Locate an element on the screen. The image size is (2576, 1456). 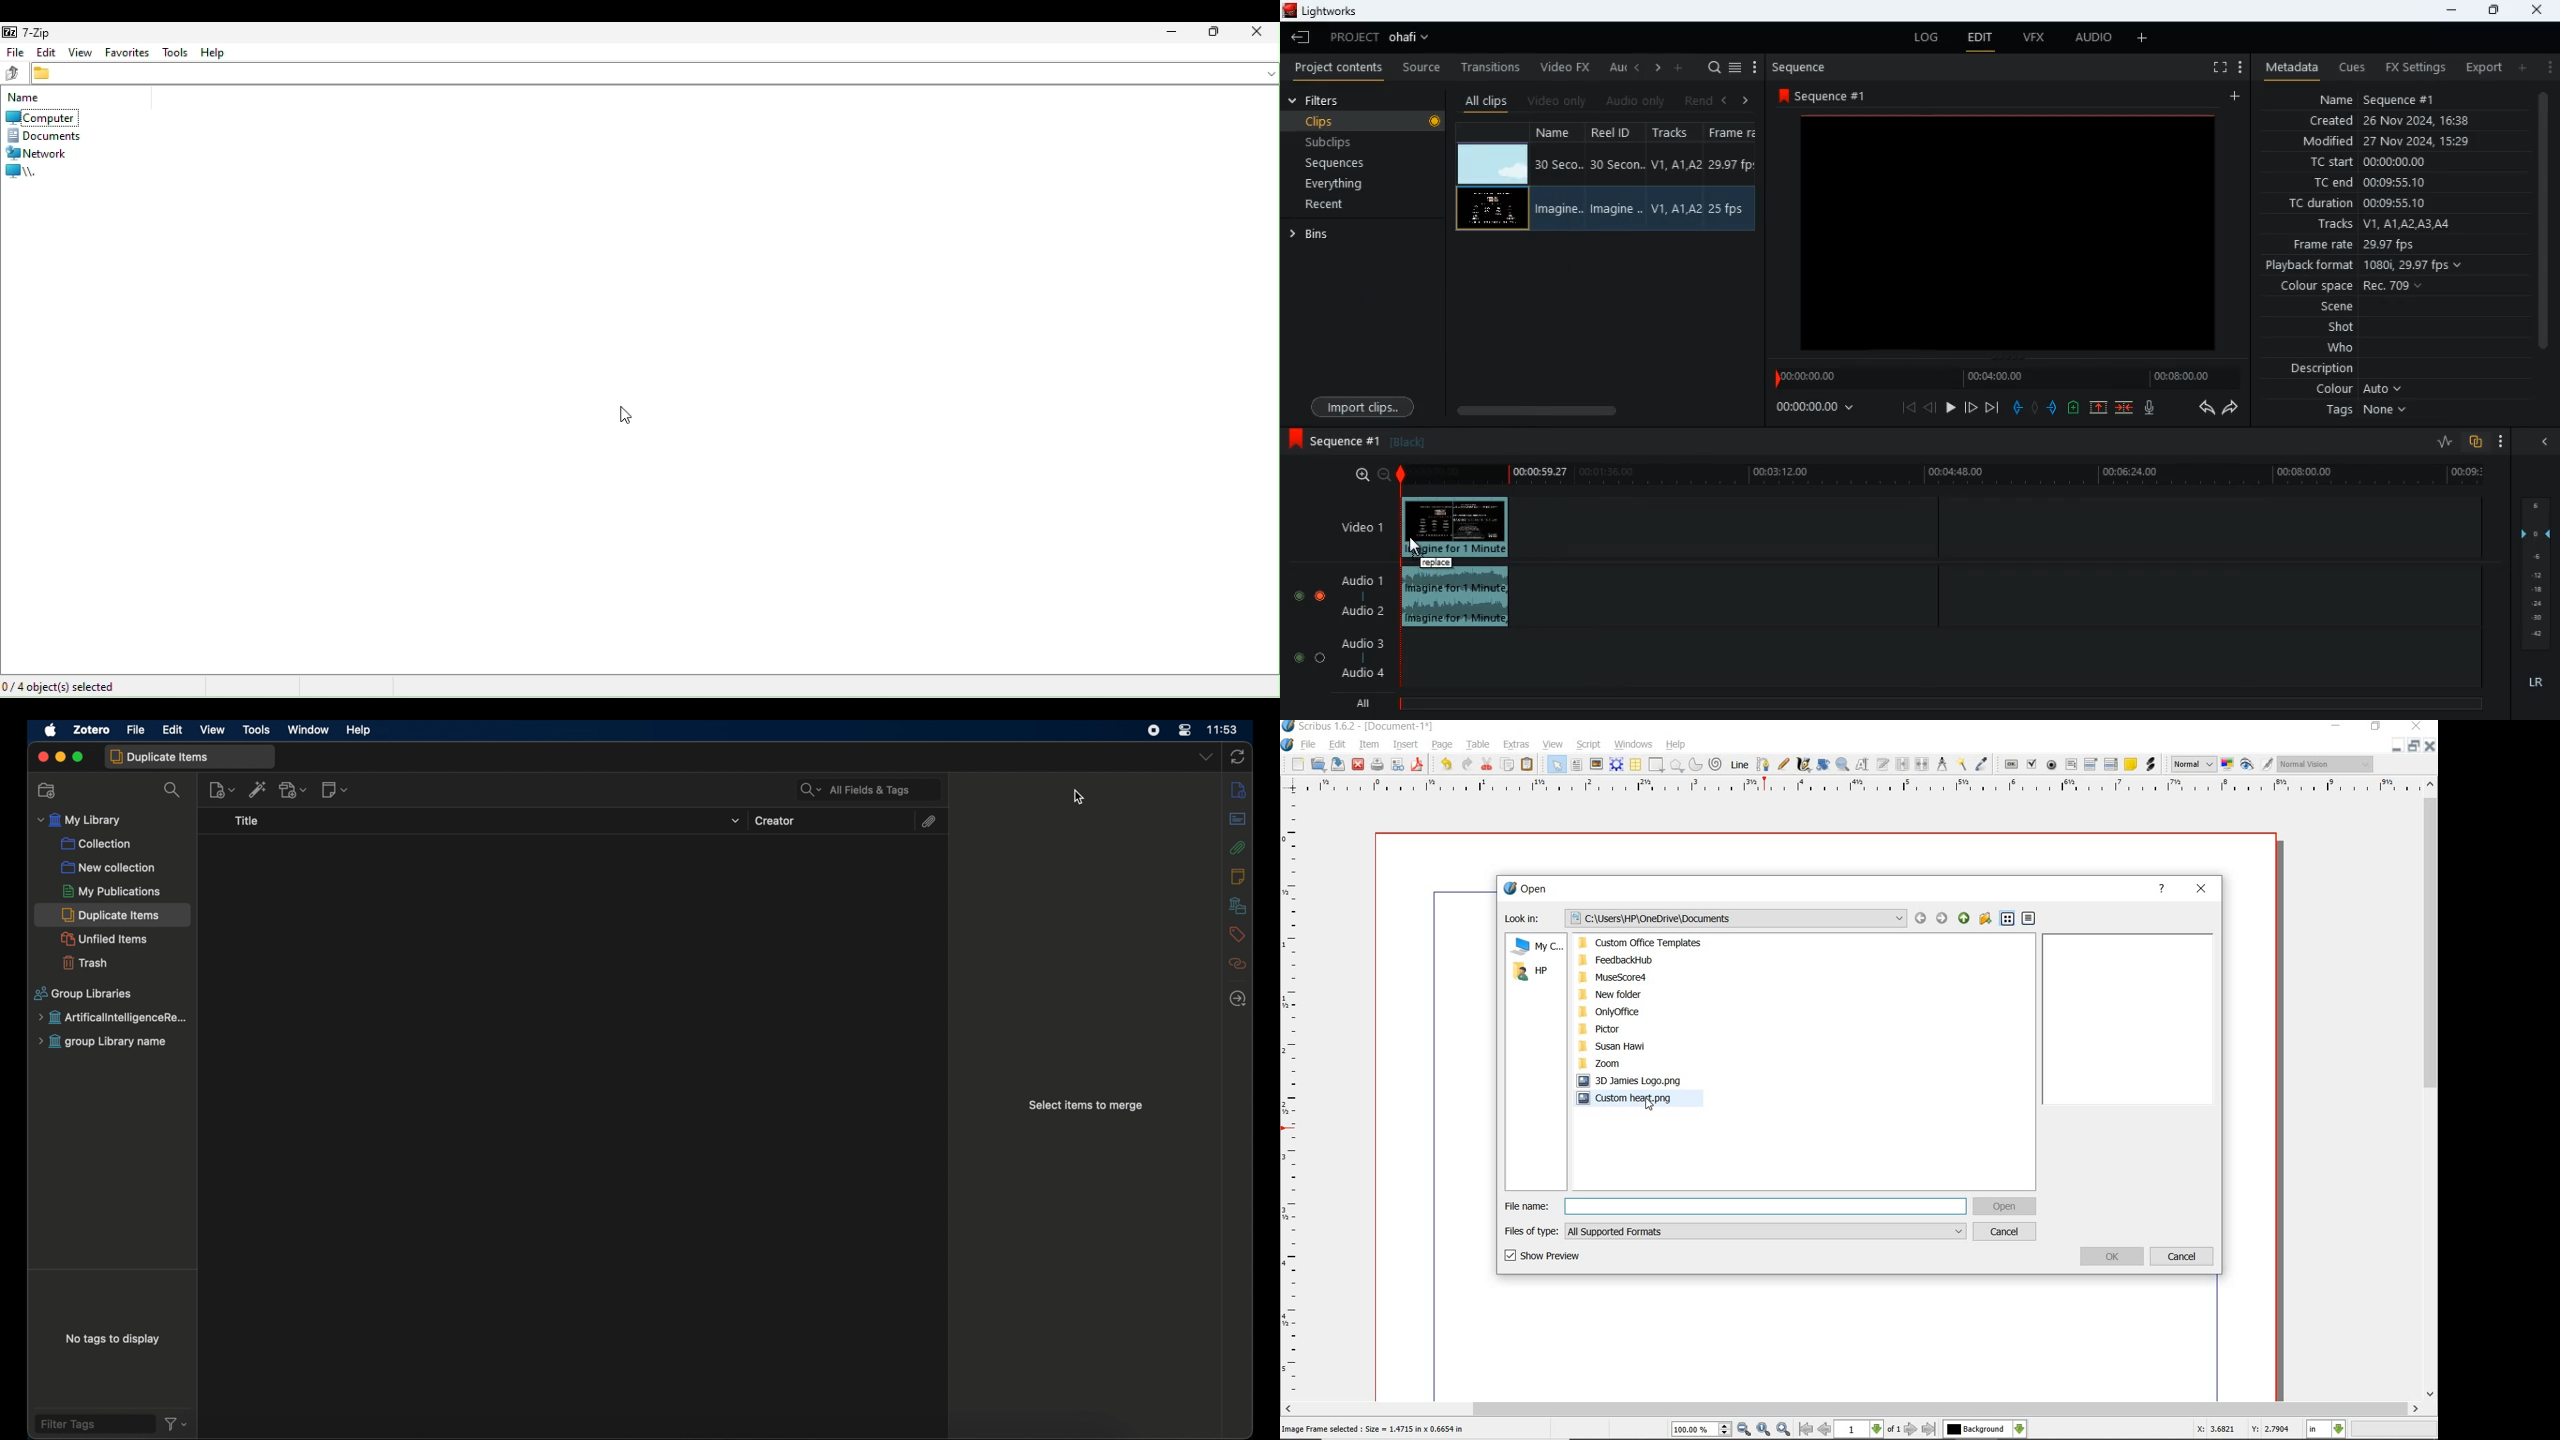
dropdown is located at coordinates (738, 823).